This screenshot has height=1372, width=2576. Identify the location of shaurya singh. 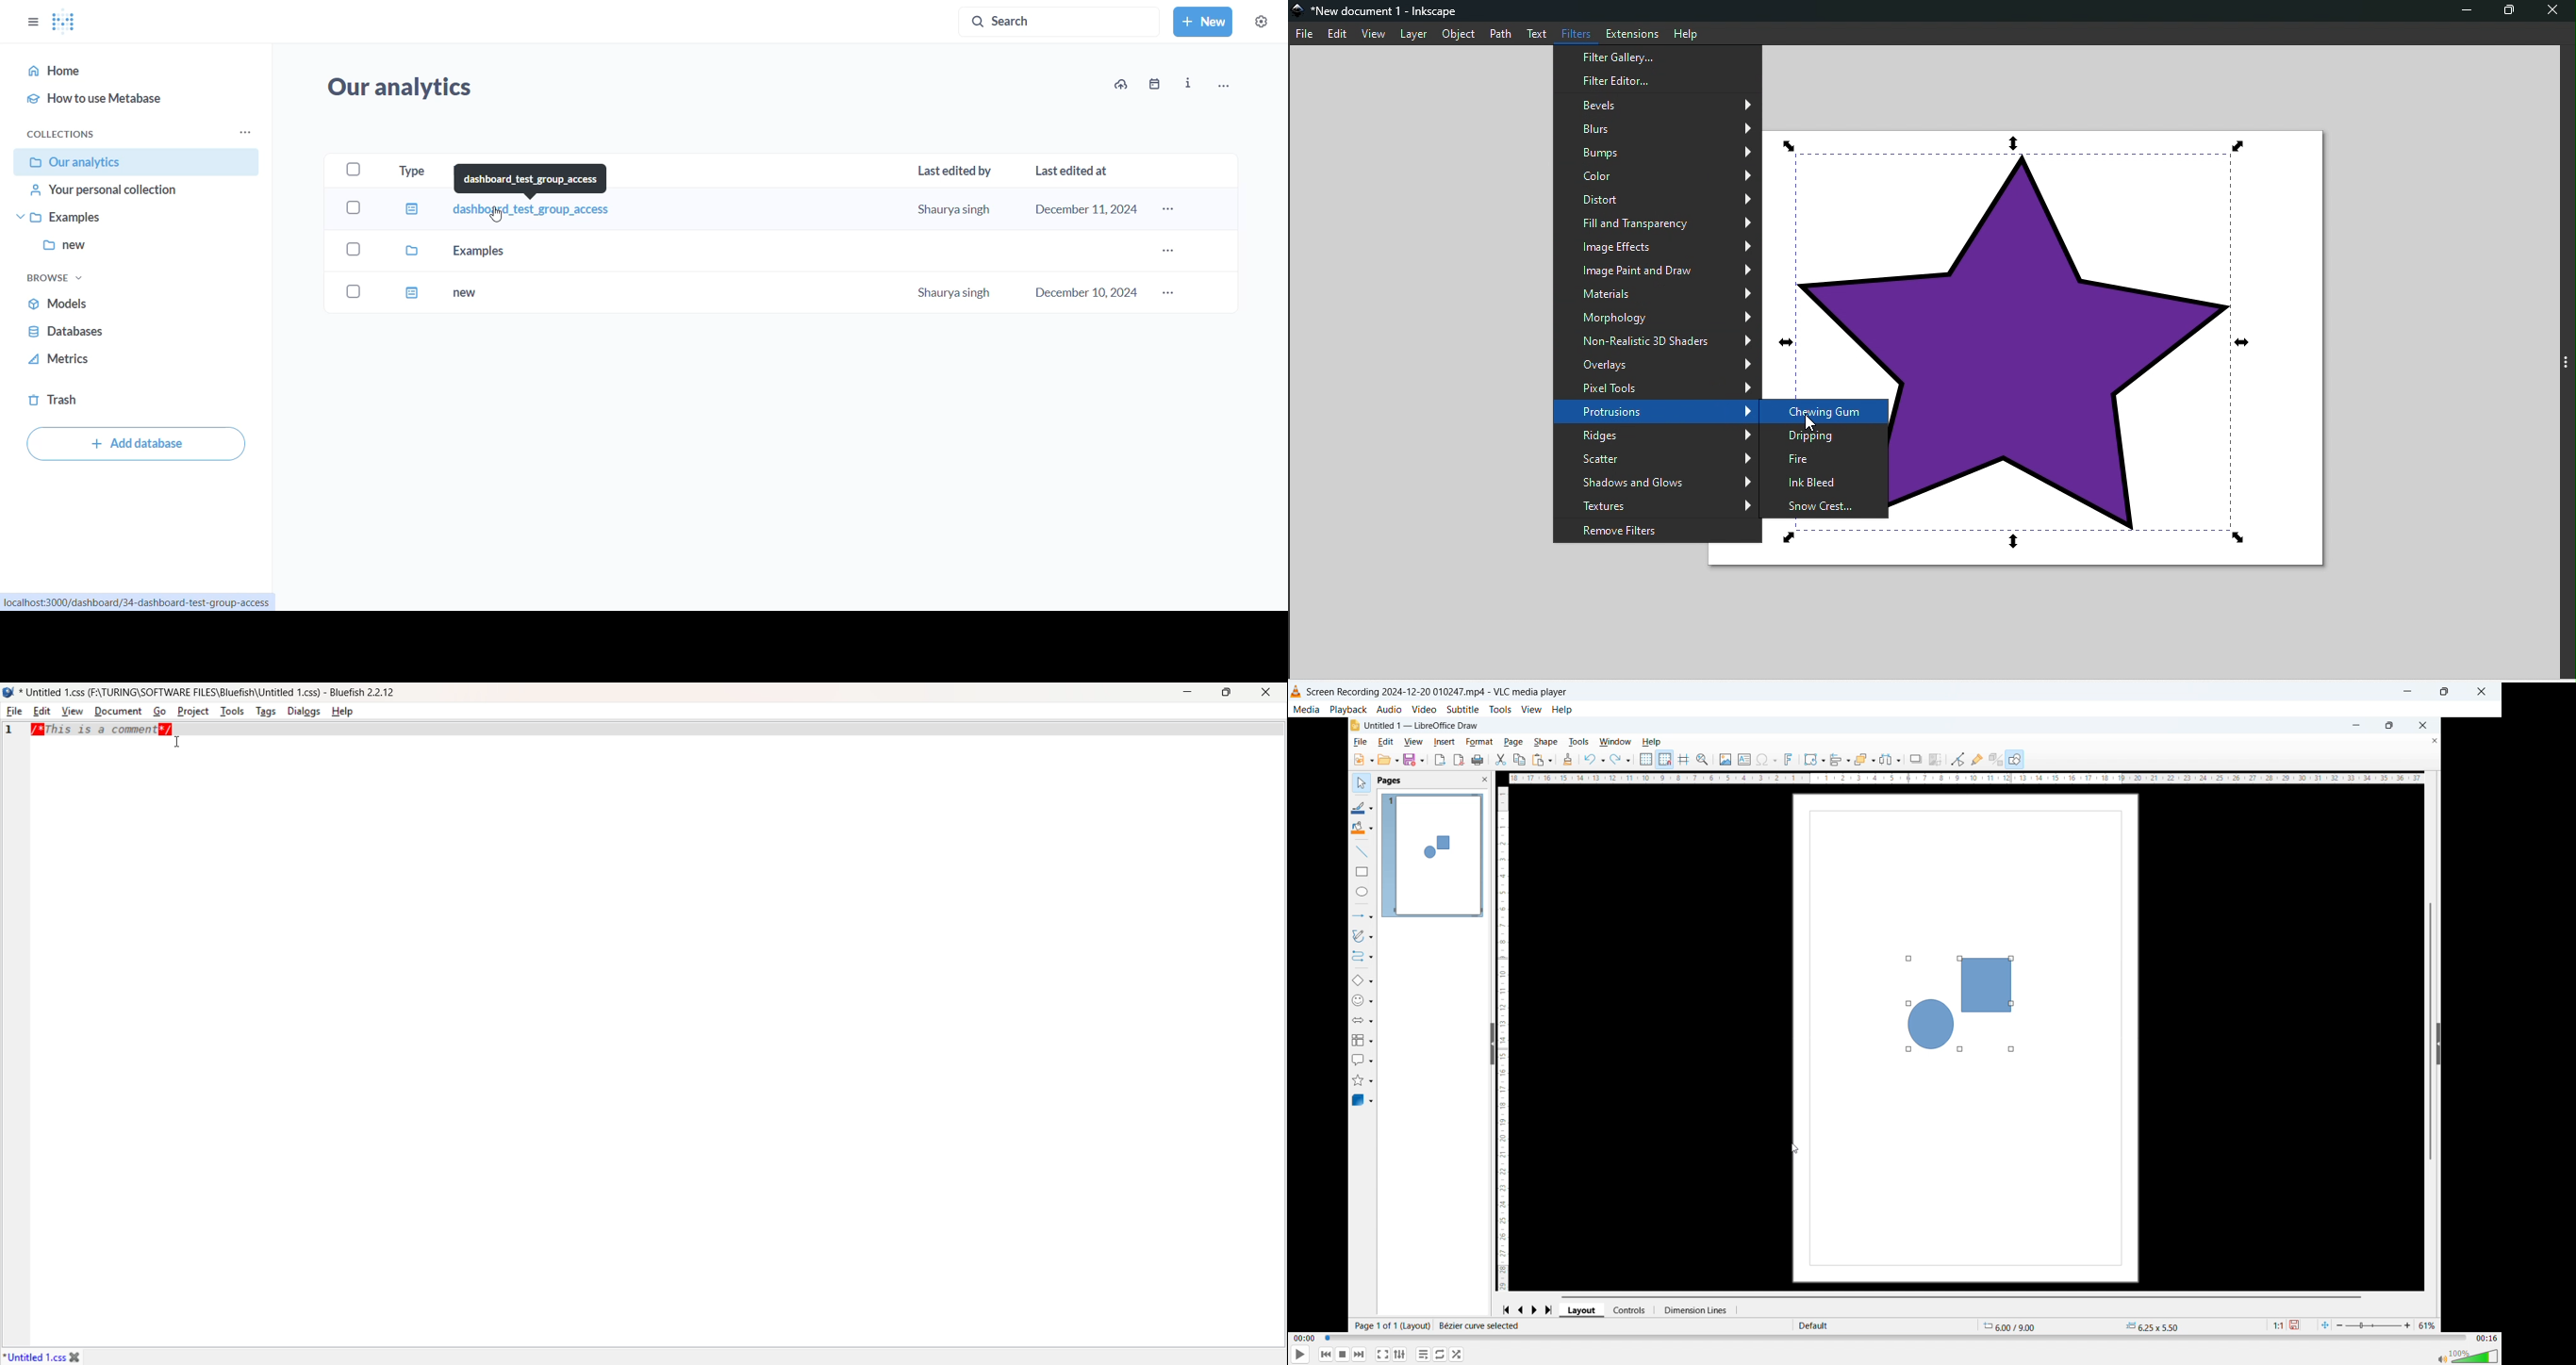
(963, 210).